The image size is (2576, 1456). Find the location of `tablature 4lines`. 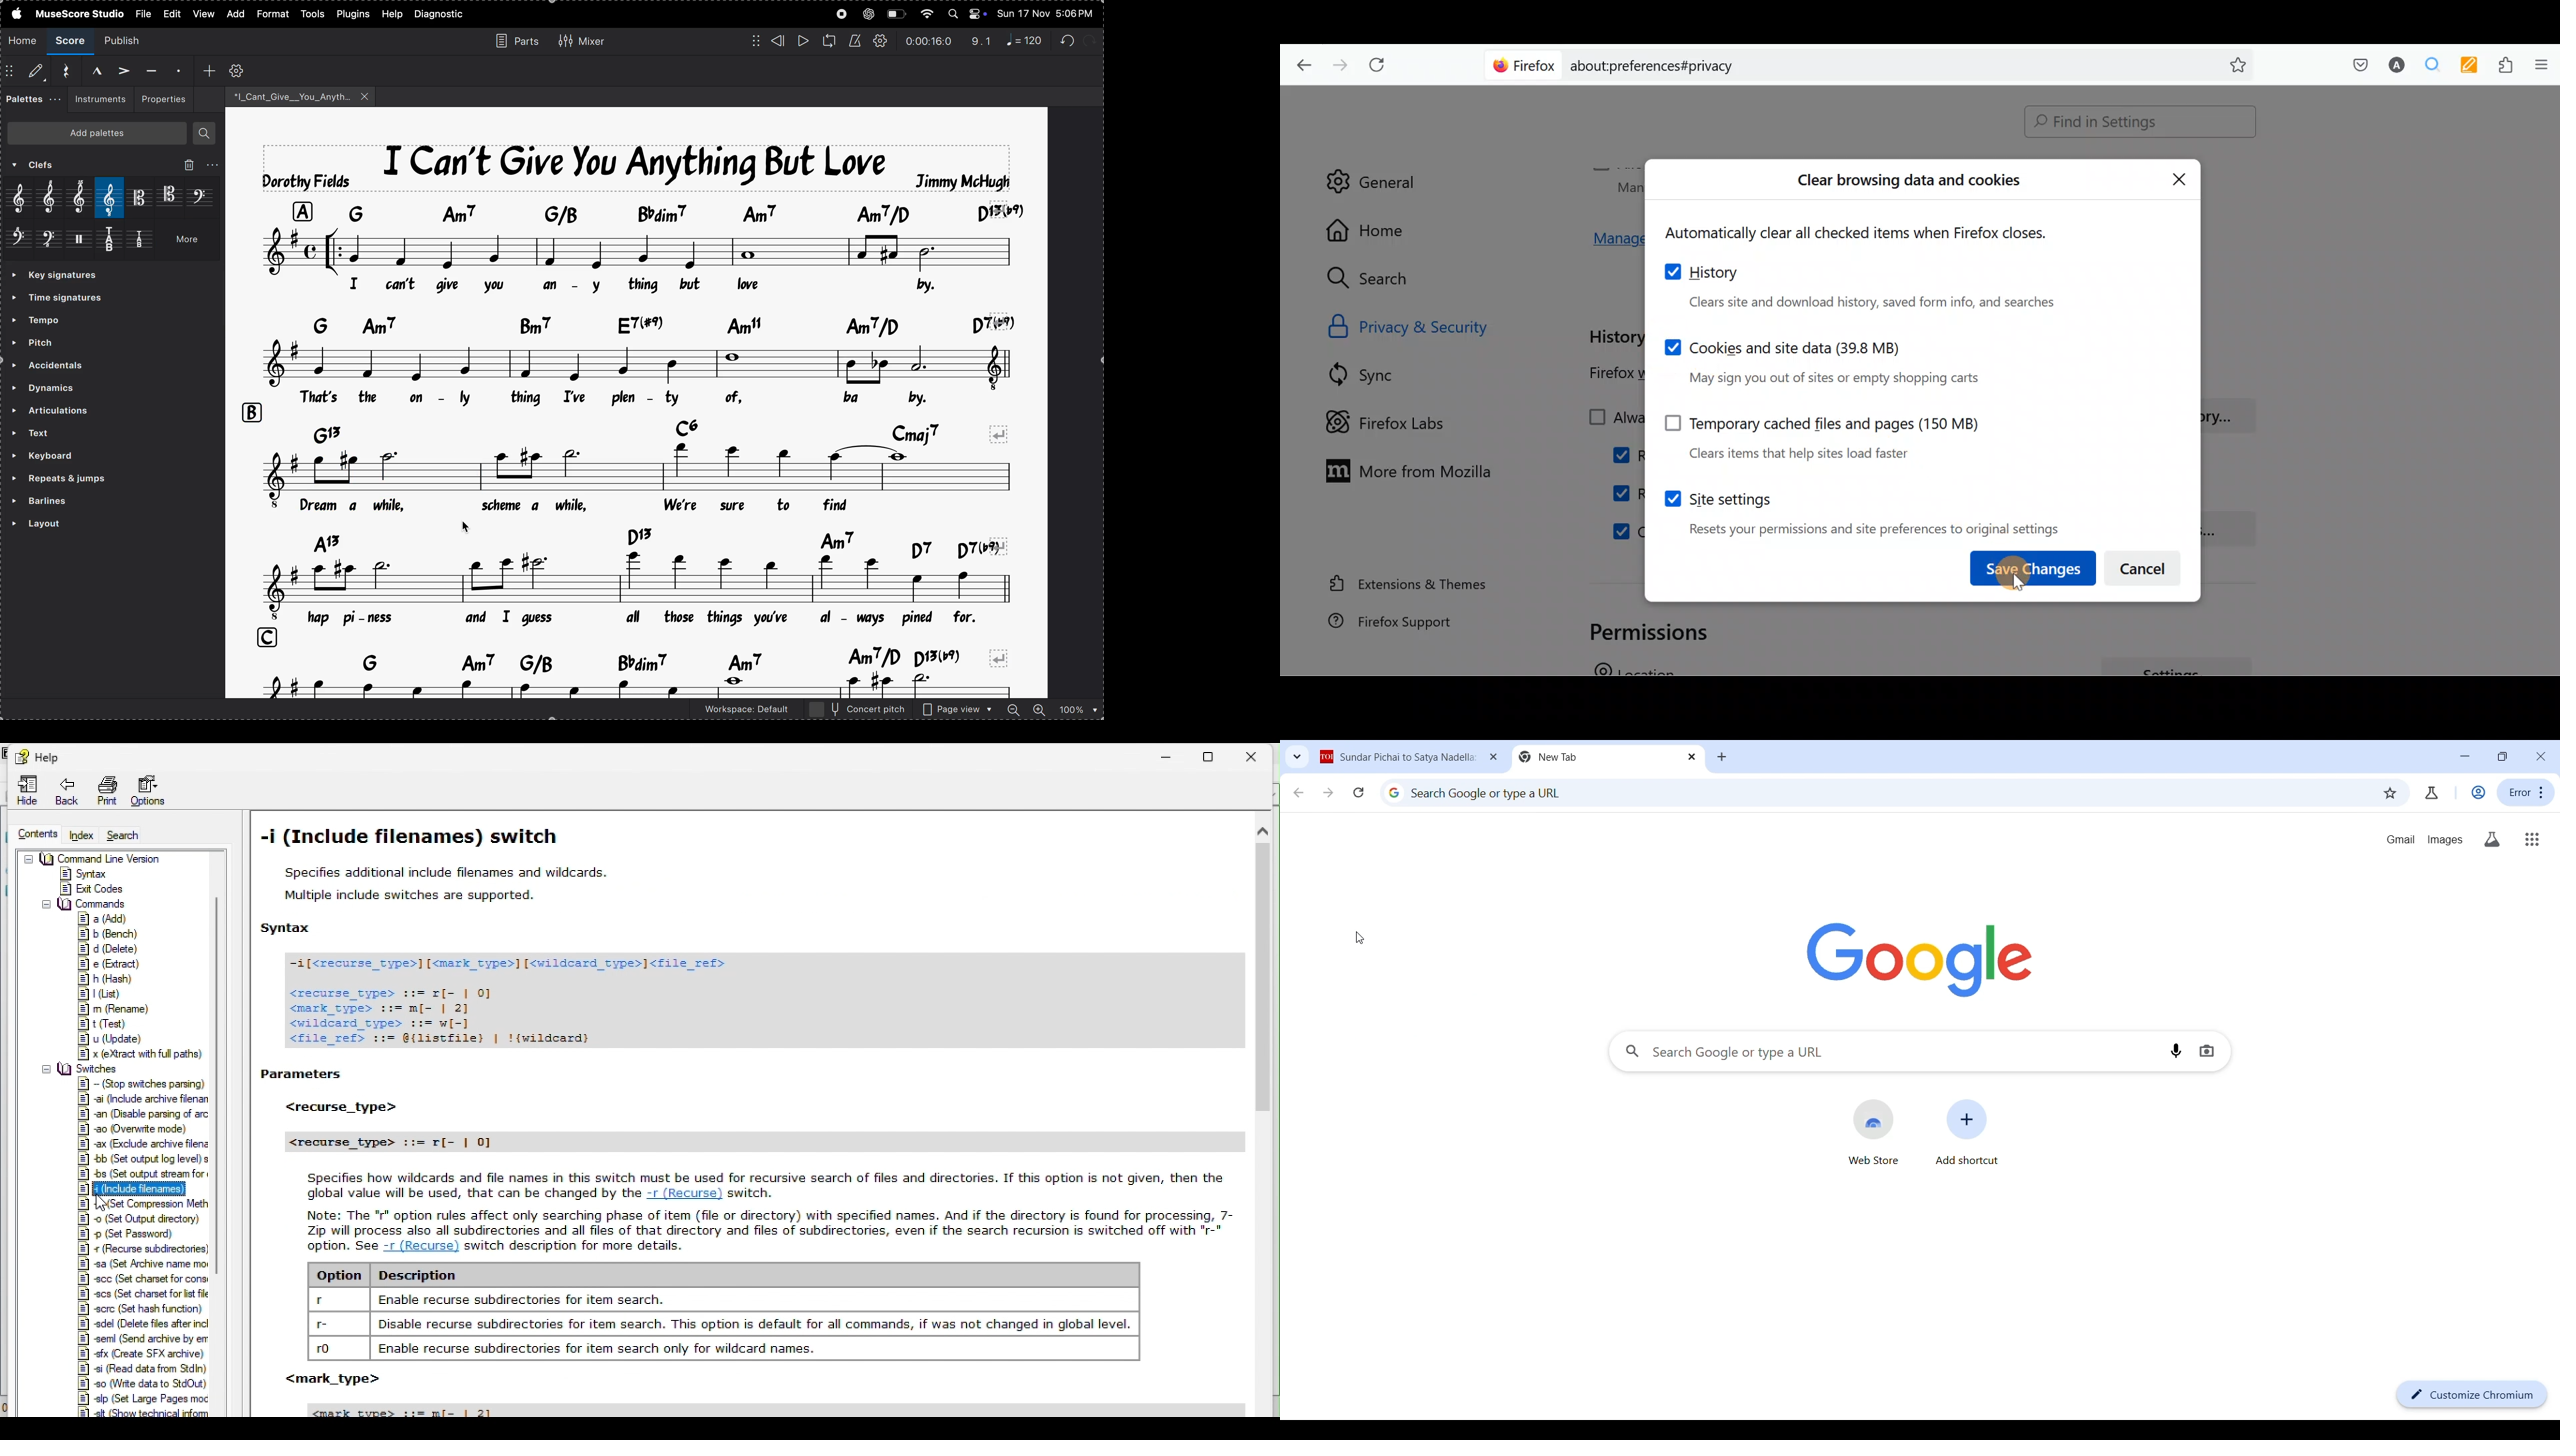

tablature 4lines is located at coordinates (143, 241).